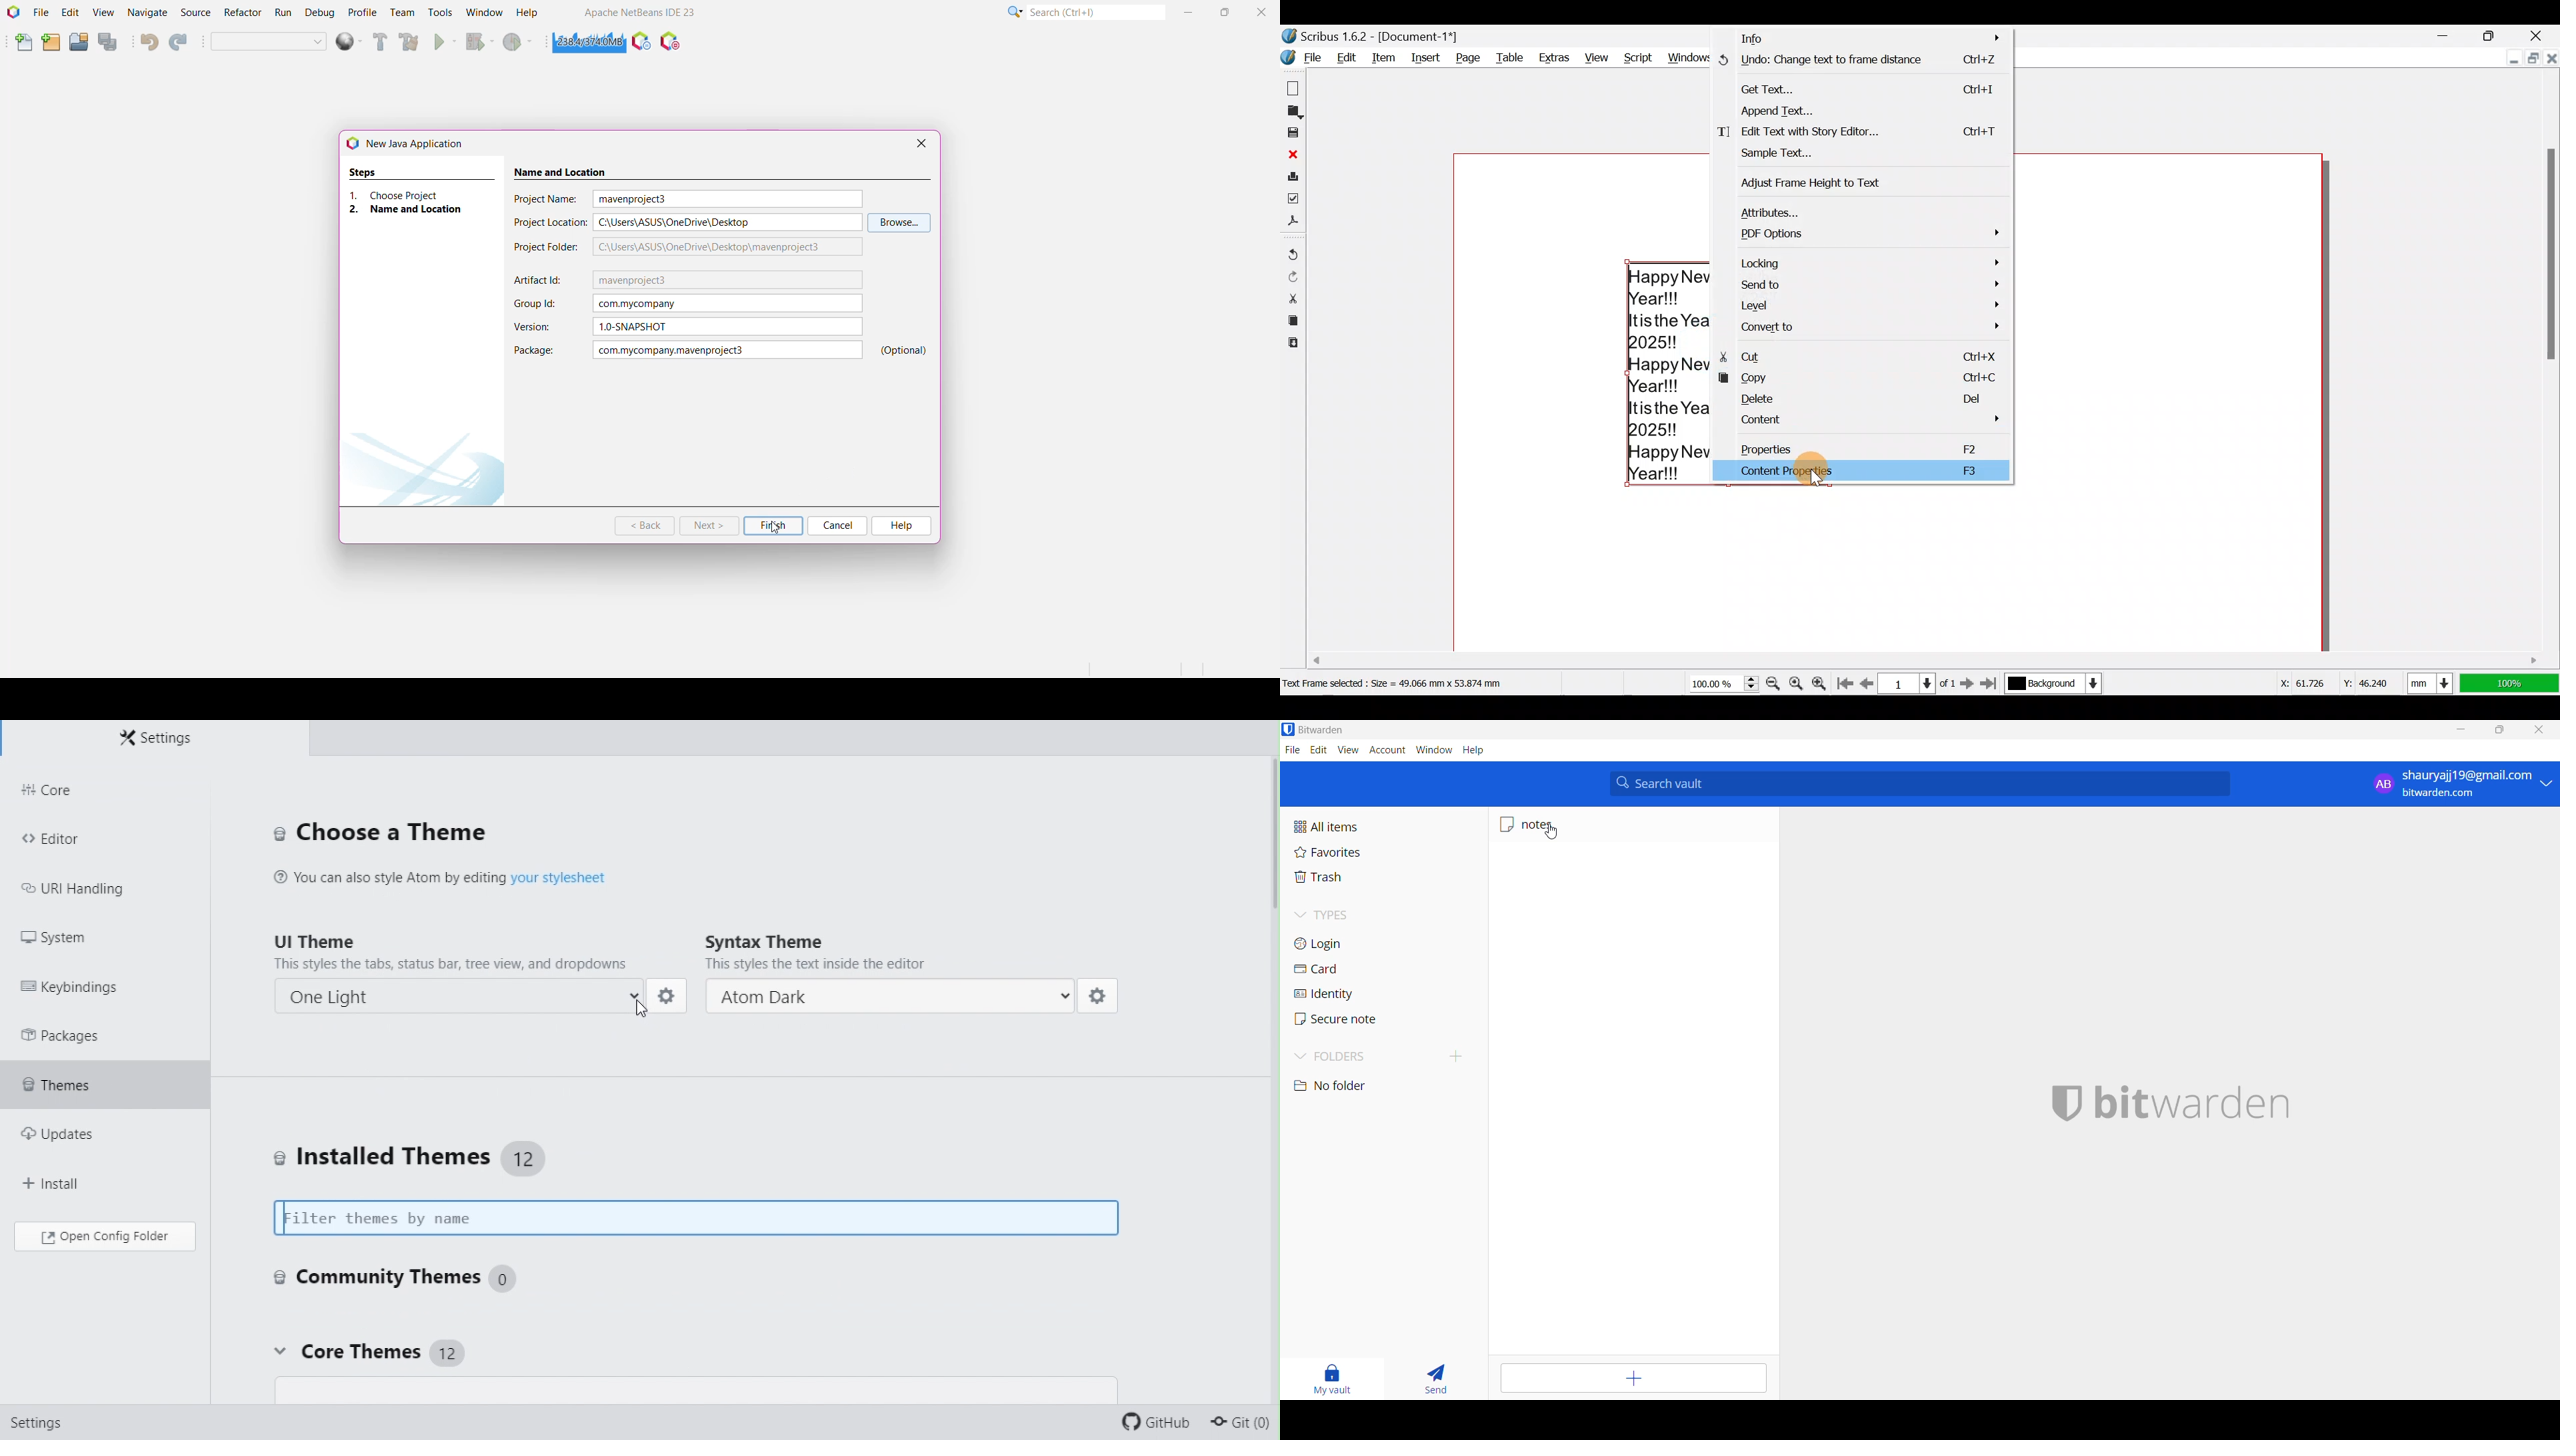 Image resolution: width=2576 pixels, height=1456 pixels. Describe the element at coordinates (1153, 1421) in the screenshot. I see `github` at that location.